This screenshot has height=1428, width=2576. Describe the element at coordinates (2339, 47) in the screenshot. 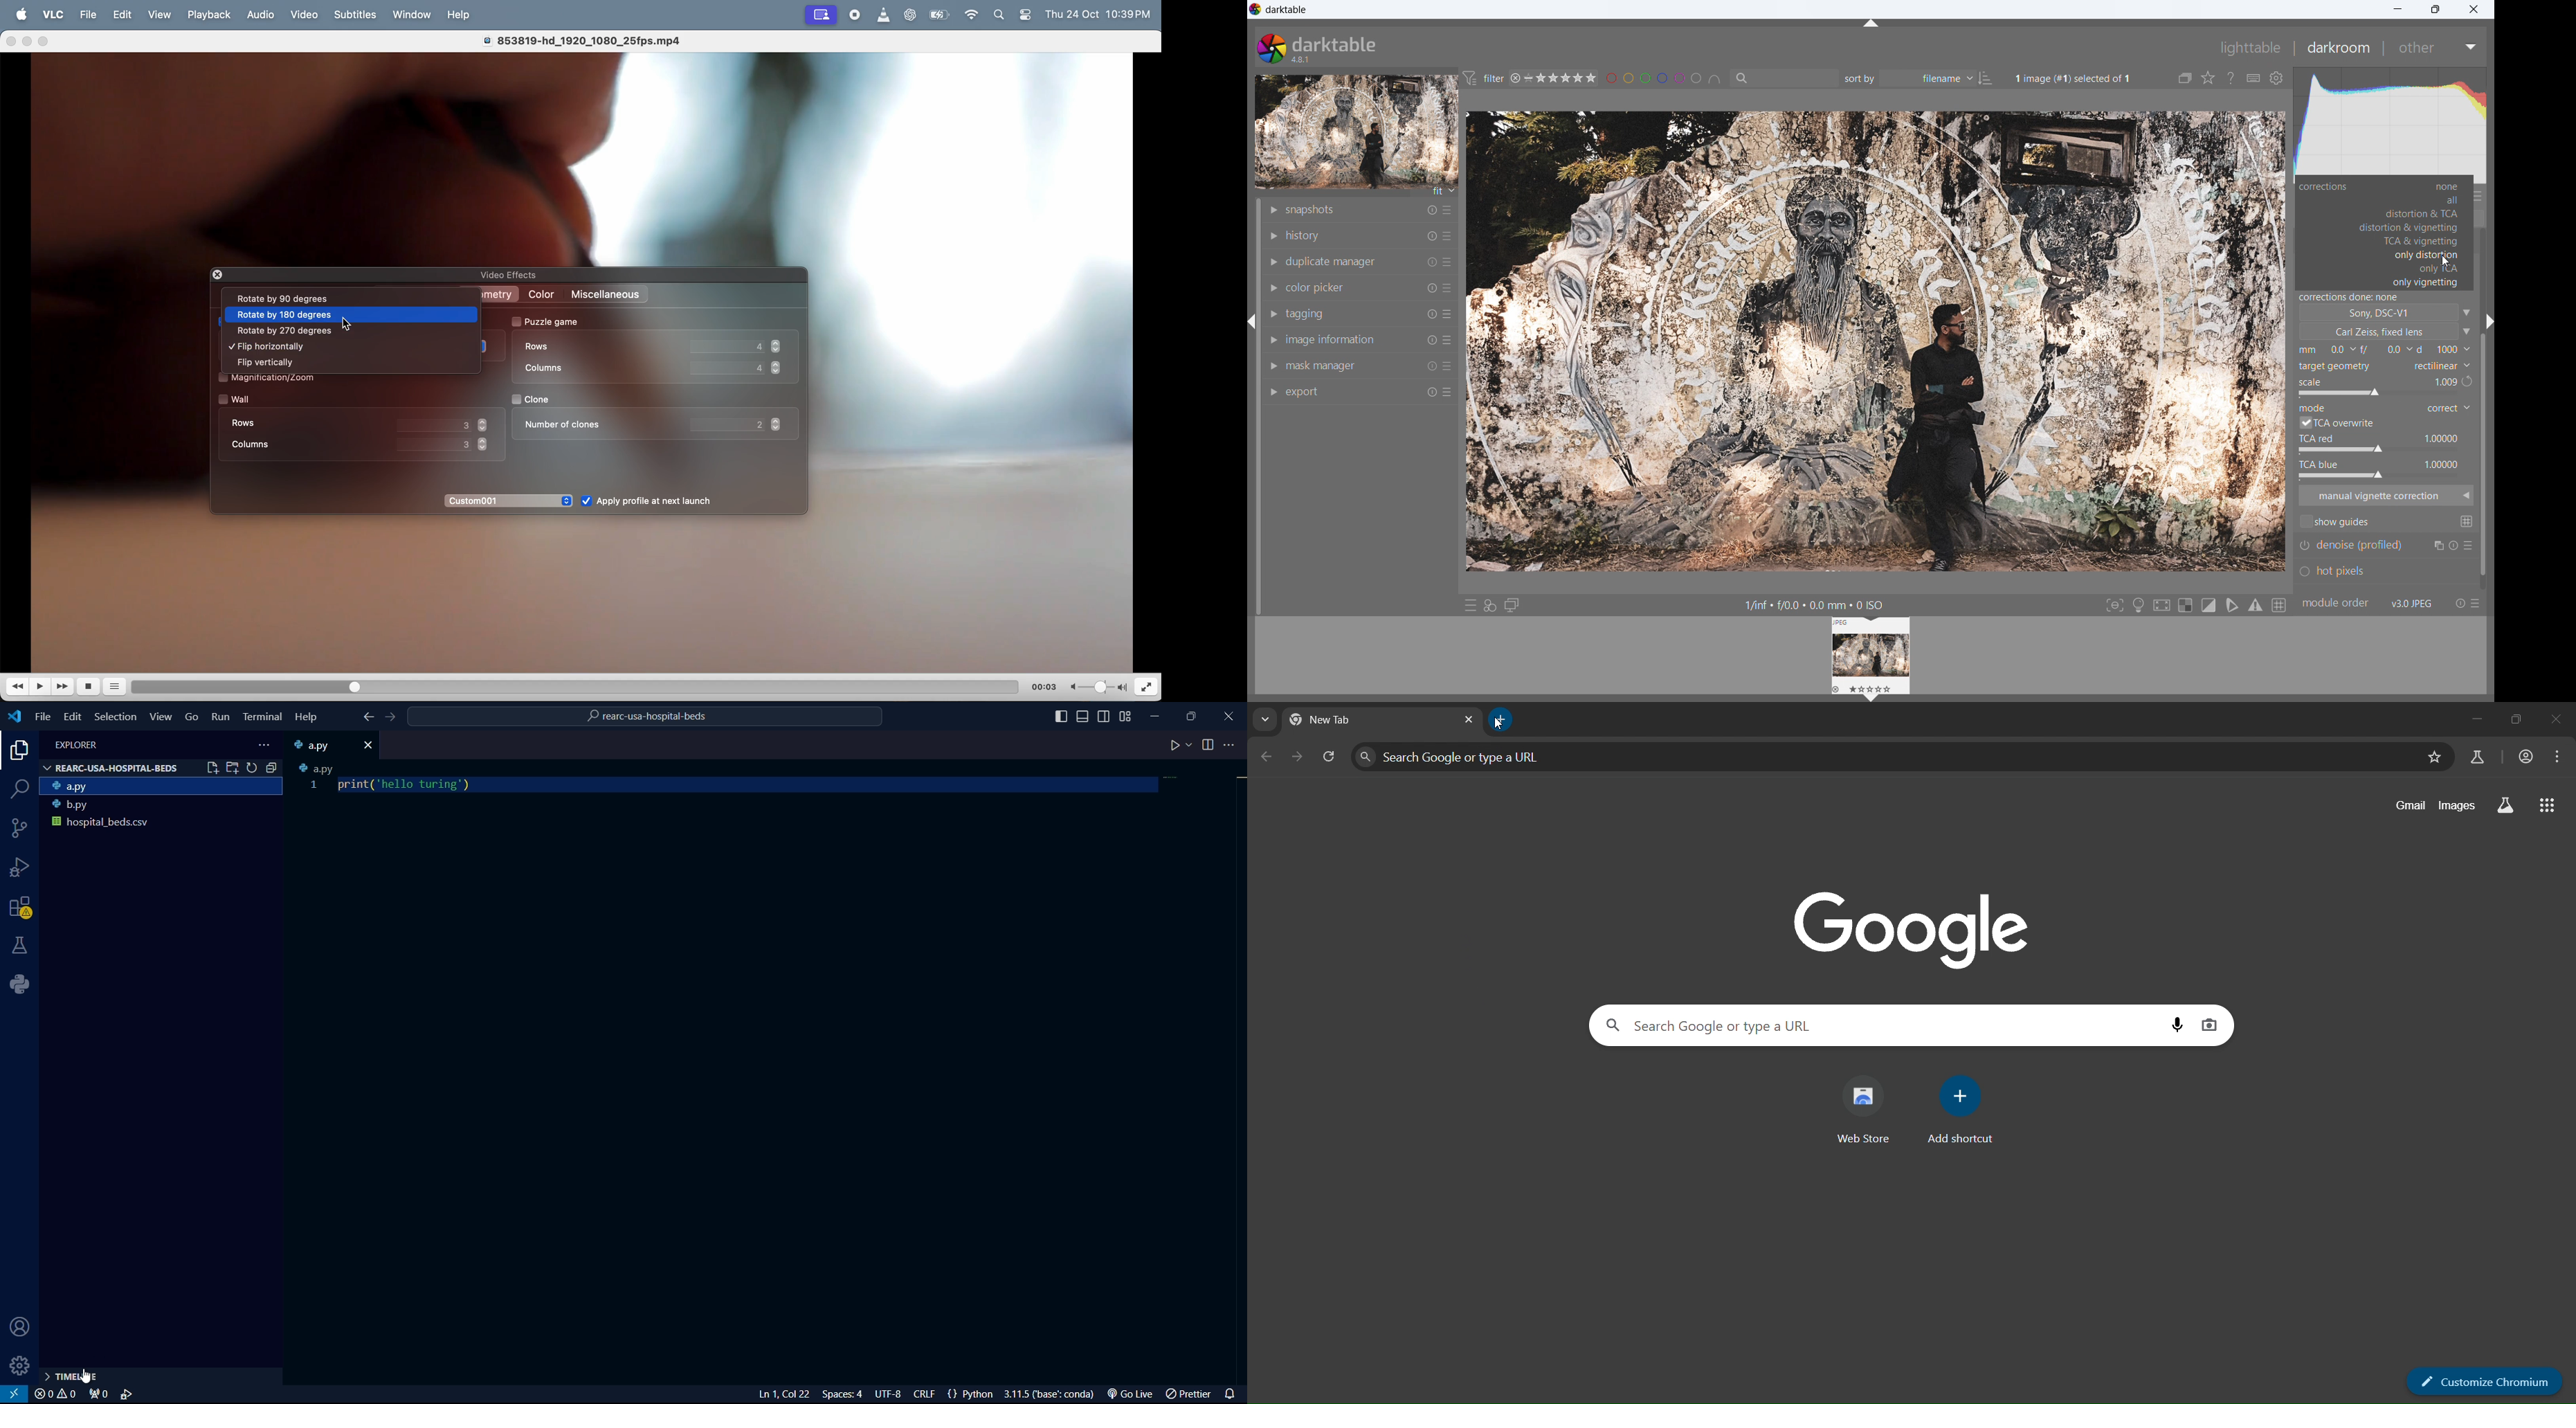

I see `darkroom` at that location.